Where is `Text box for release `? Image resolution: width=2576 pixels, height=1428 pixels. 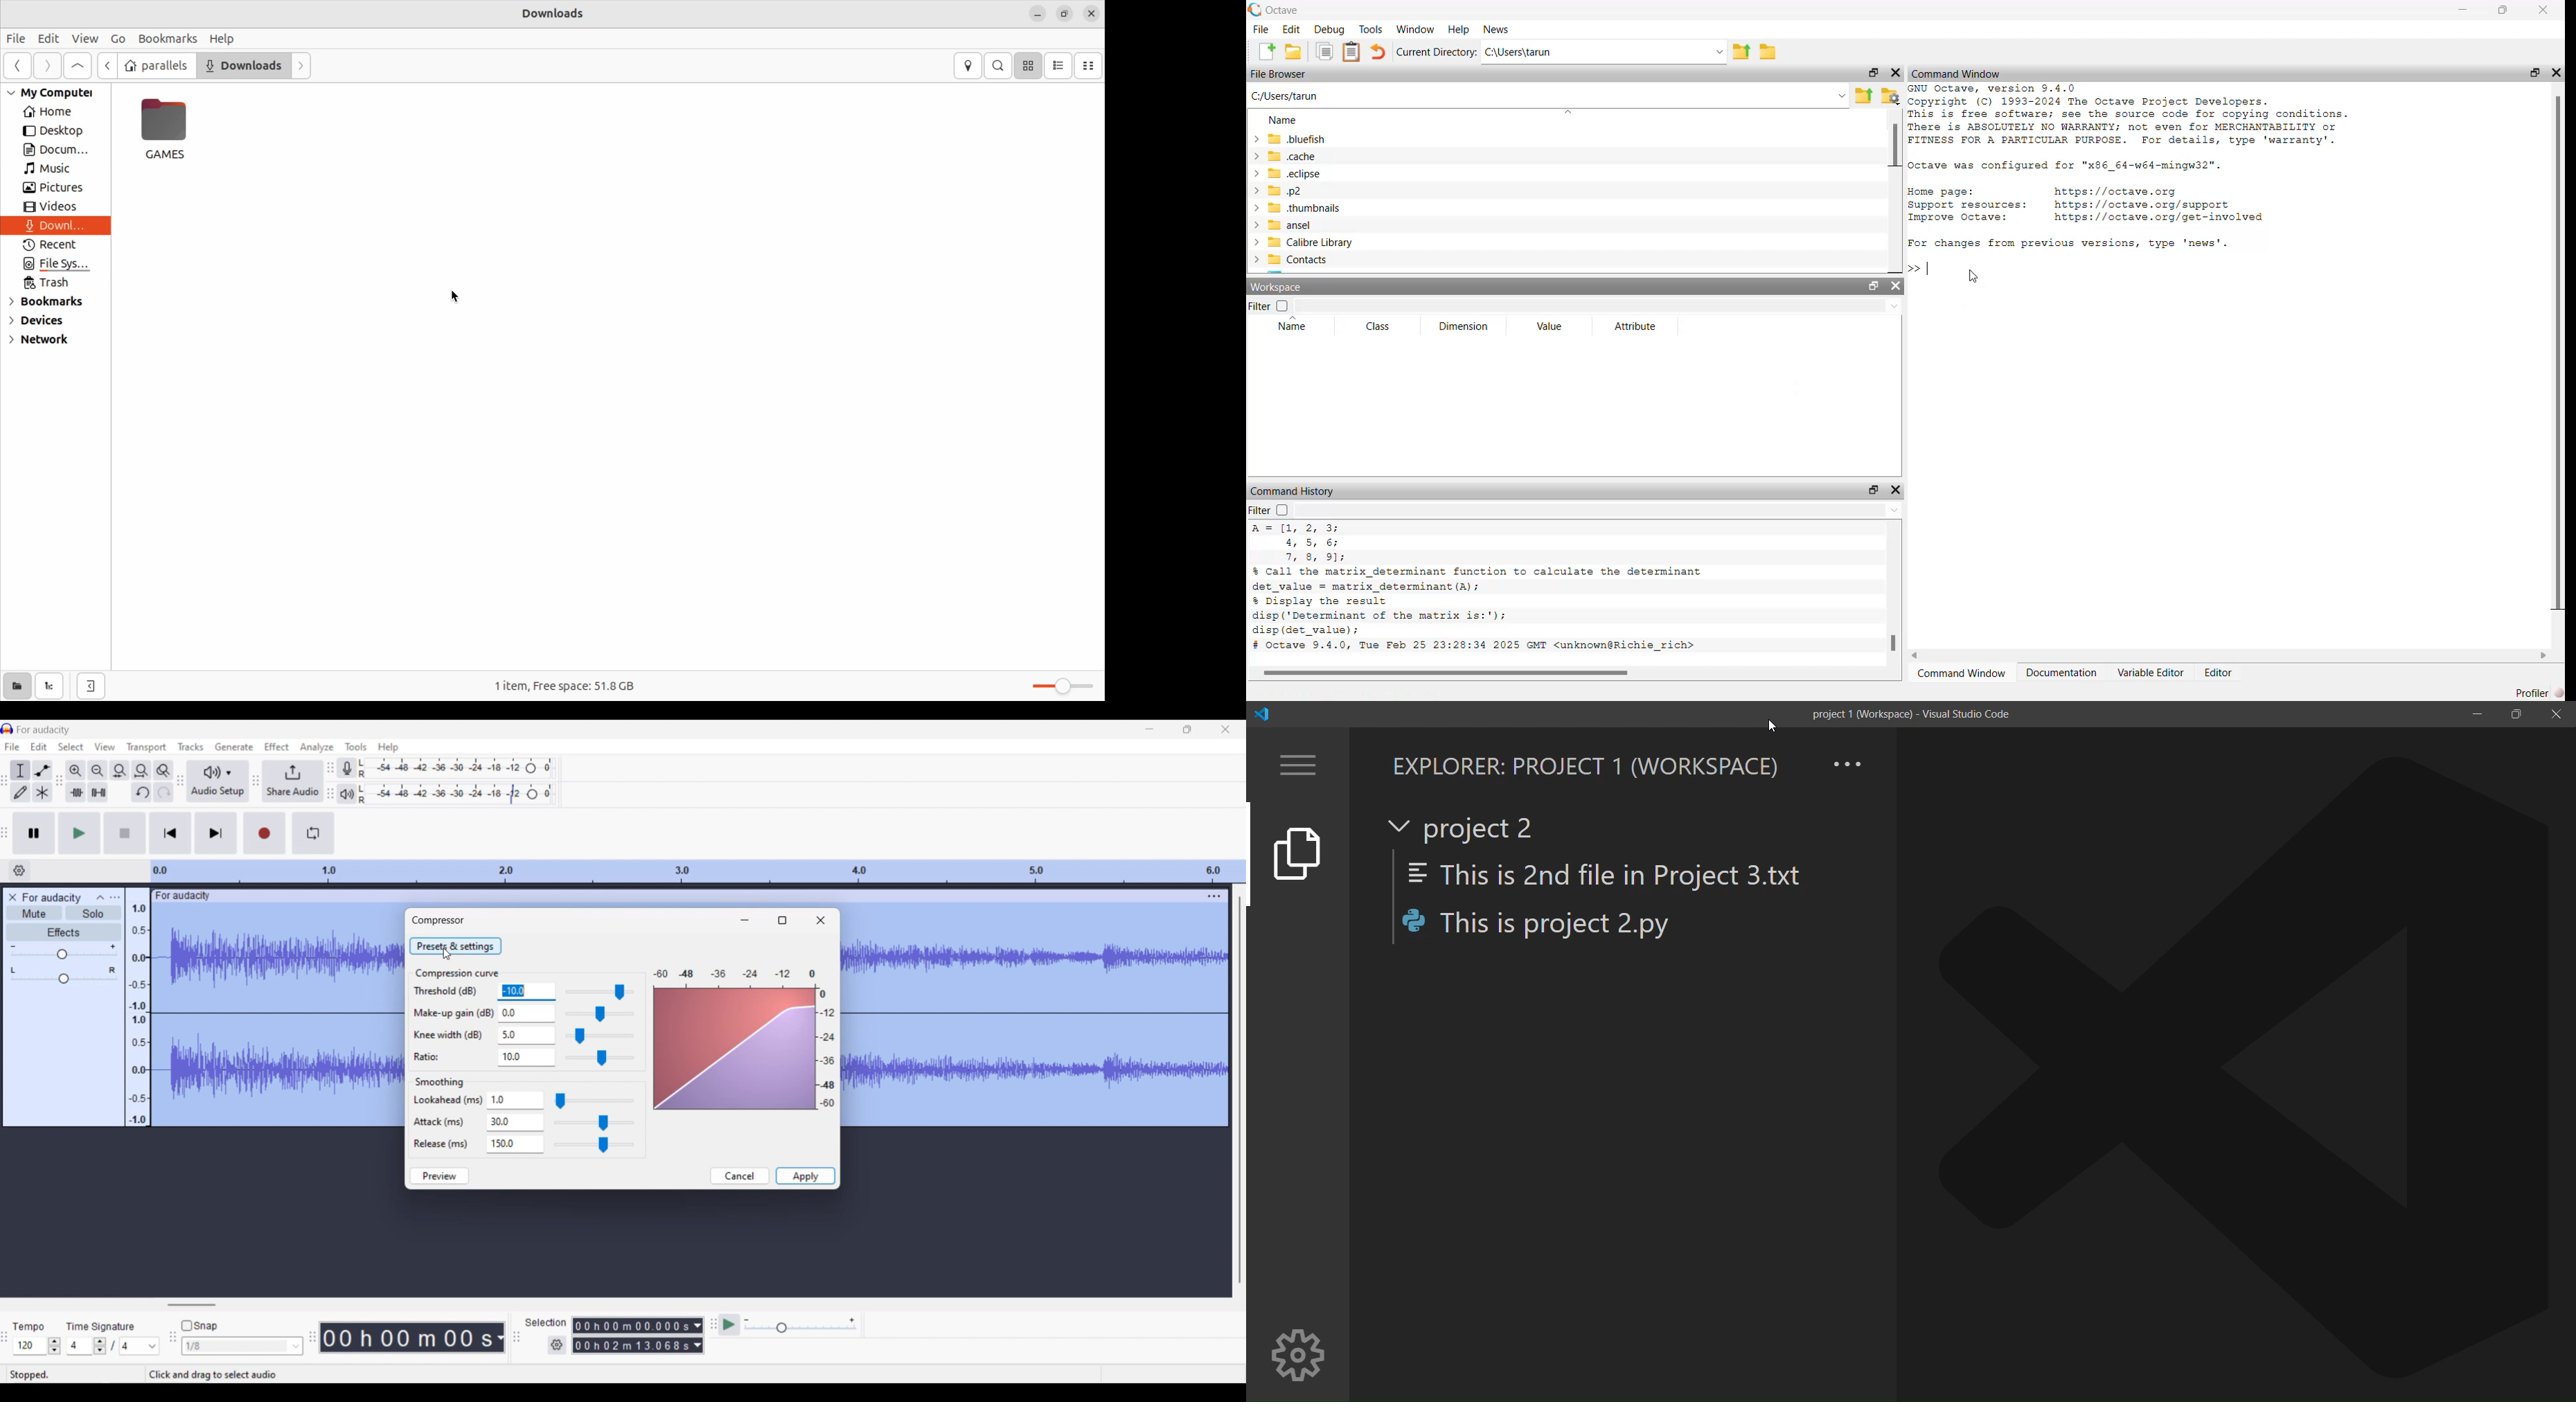 Text box for release  is located at coordinates (519, 1144).